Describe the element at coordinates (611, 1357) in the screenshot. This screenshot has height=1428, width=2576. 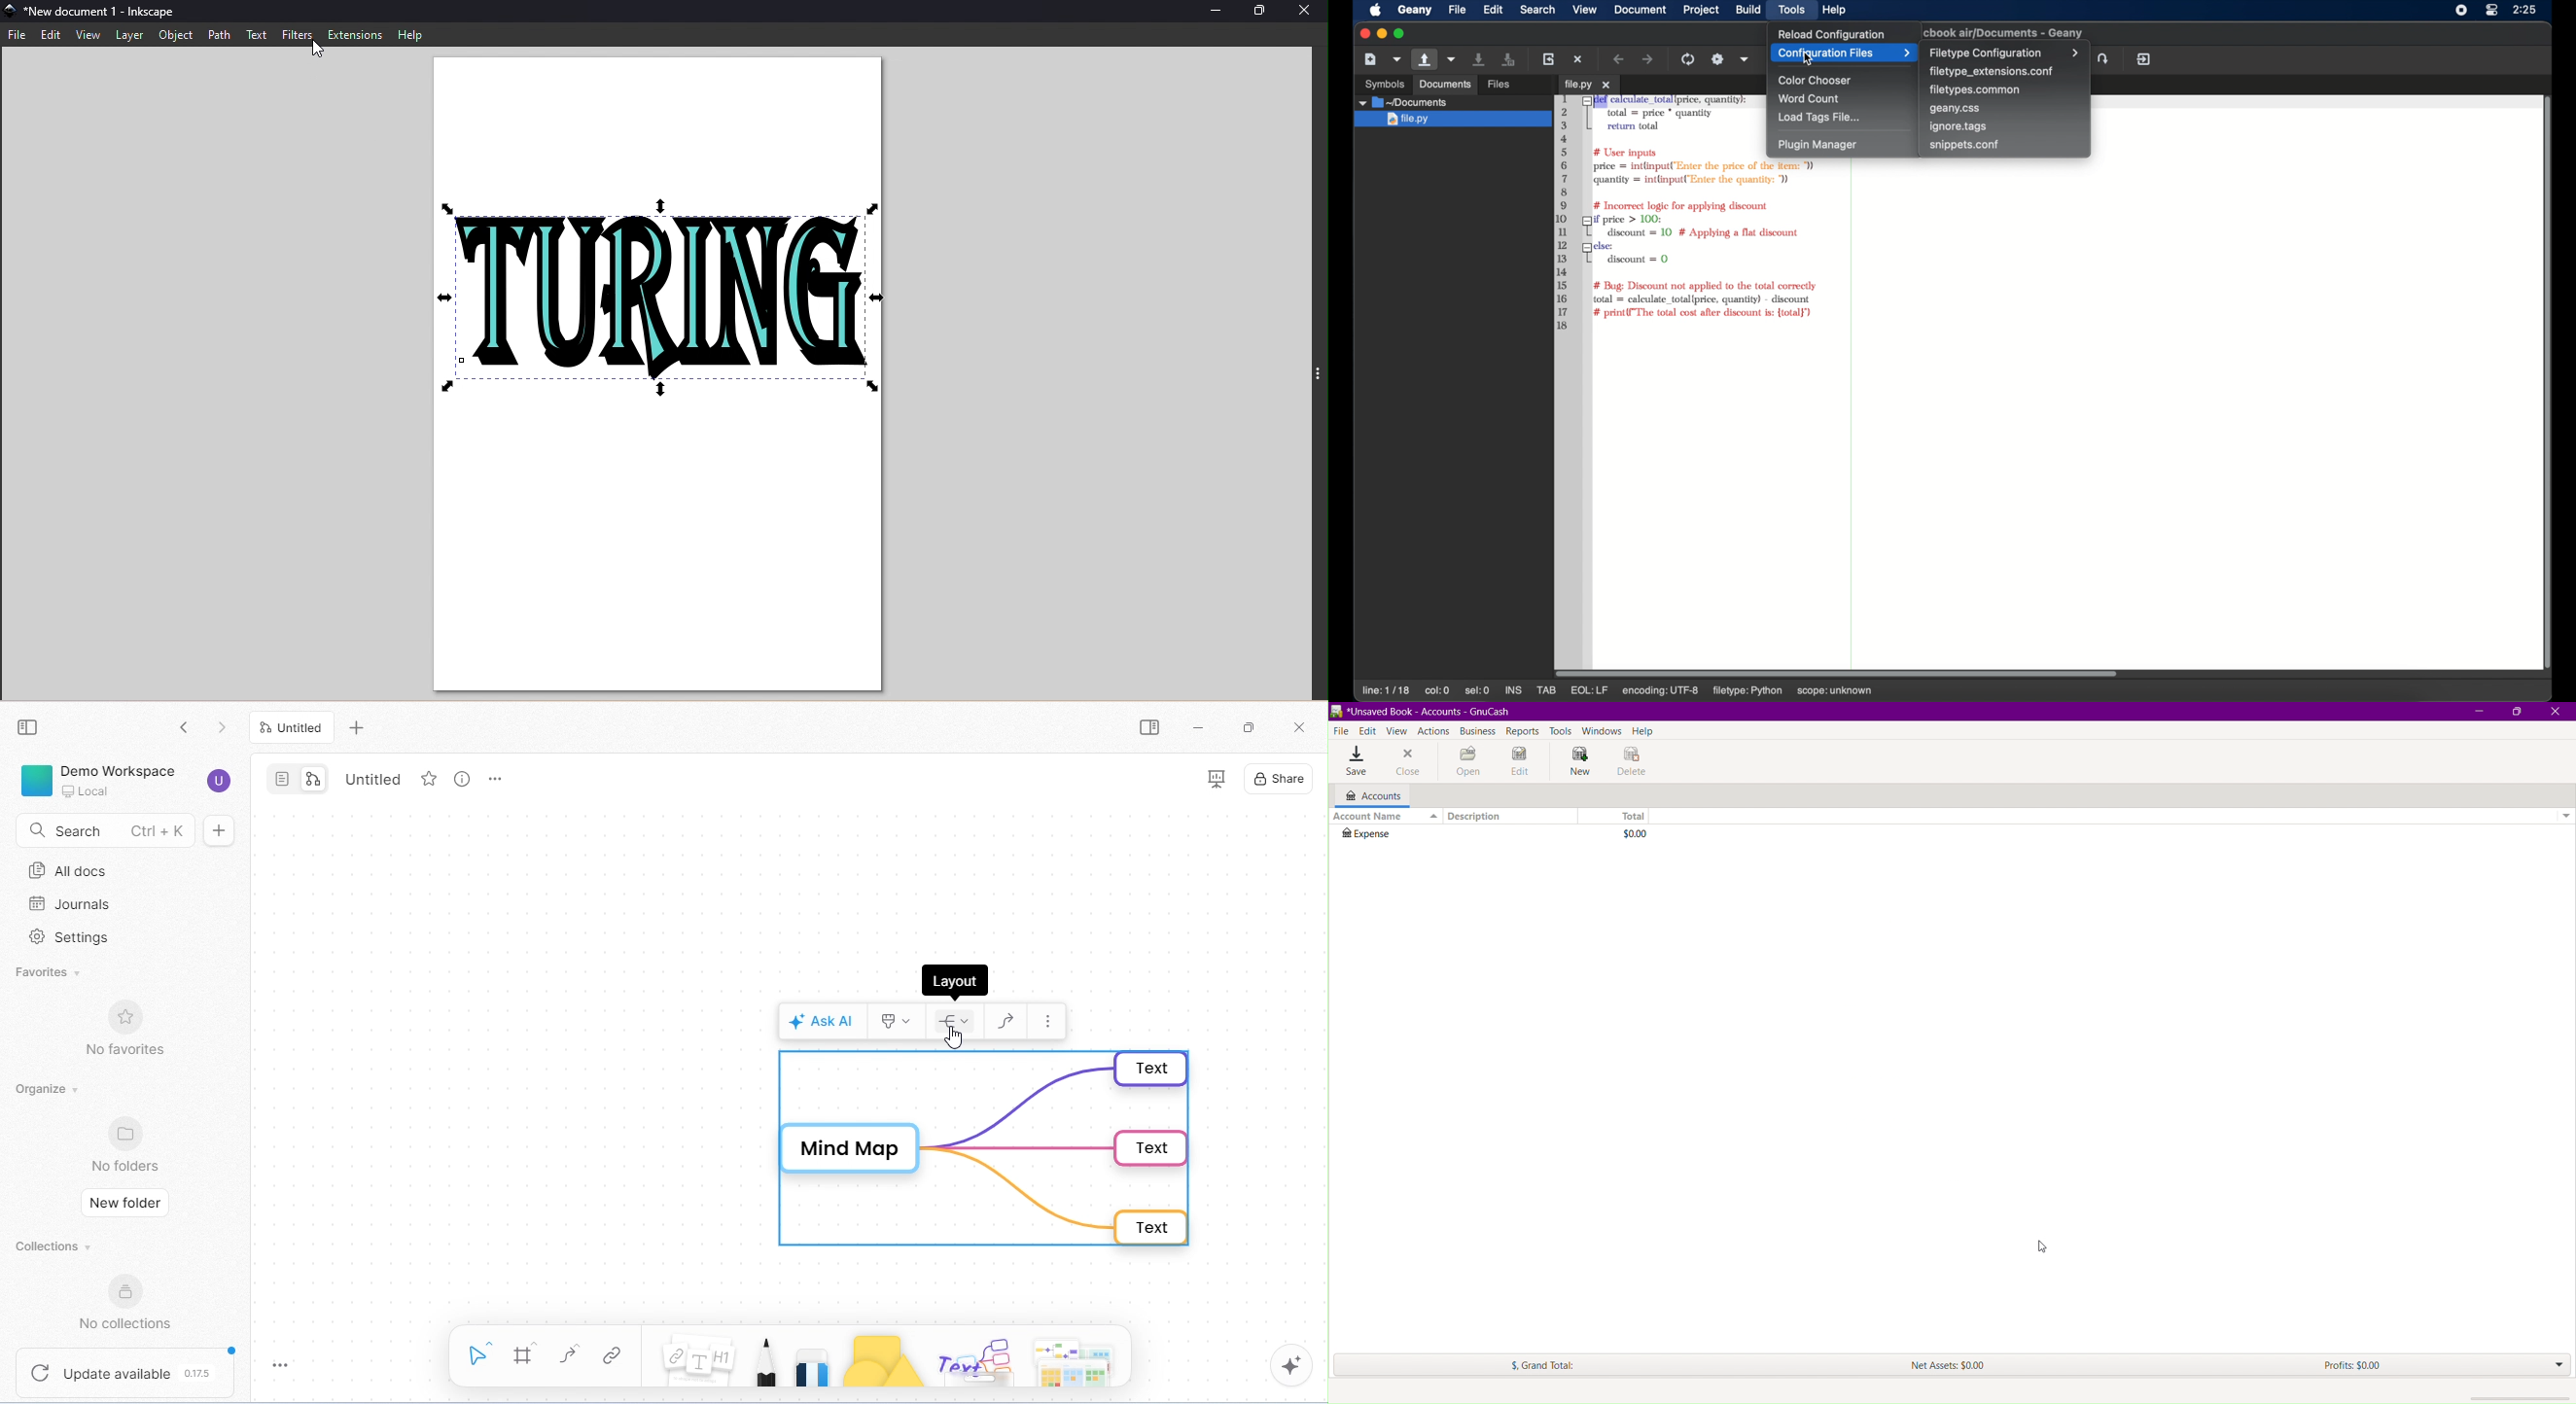
I see `link` at that location.